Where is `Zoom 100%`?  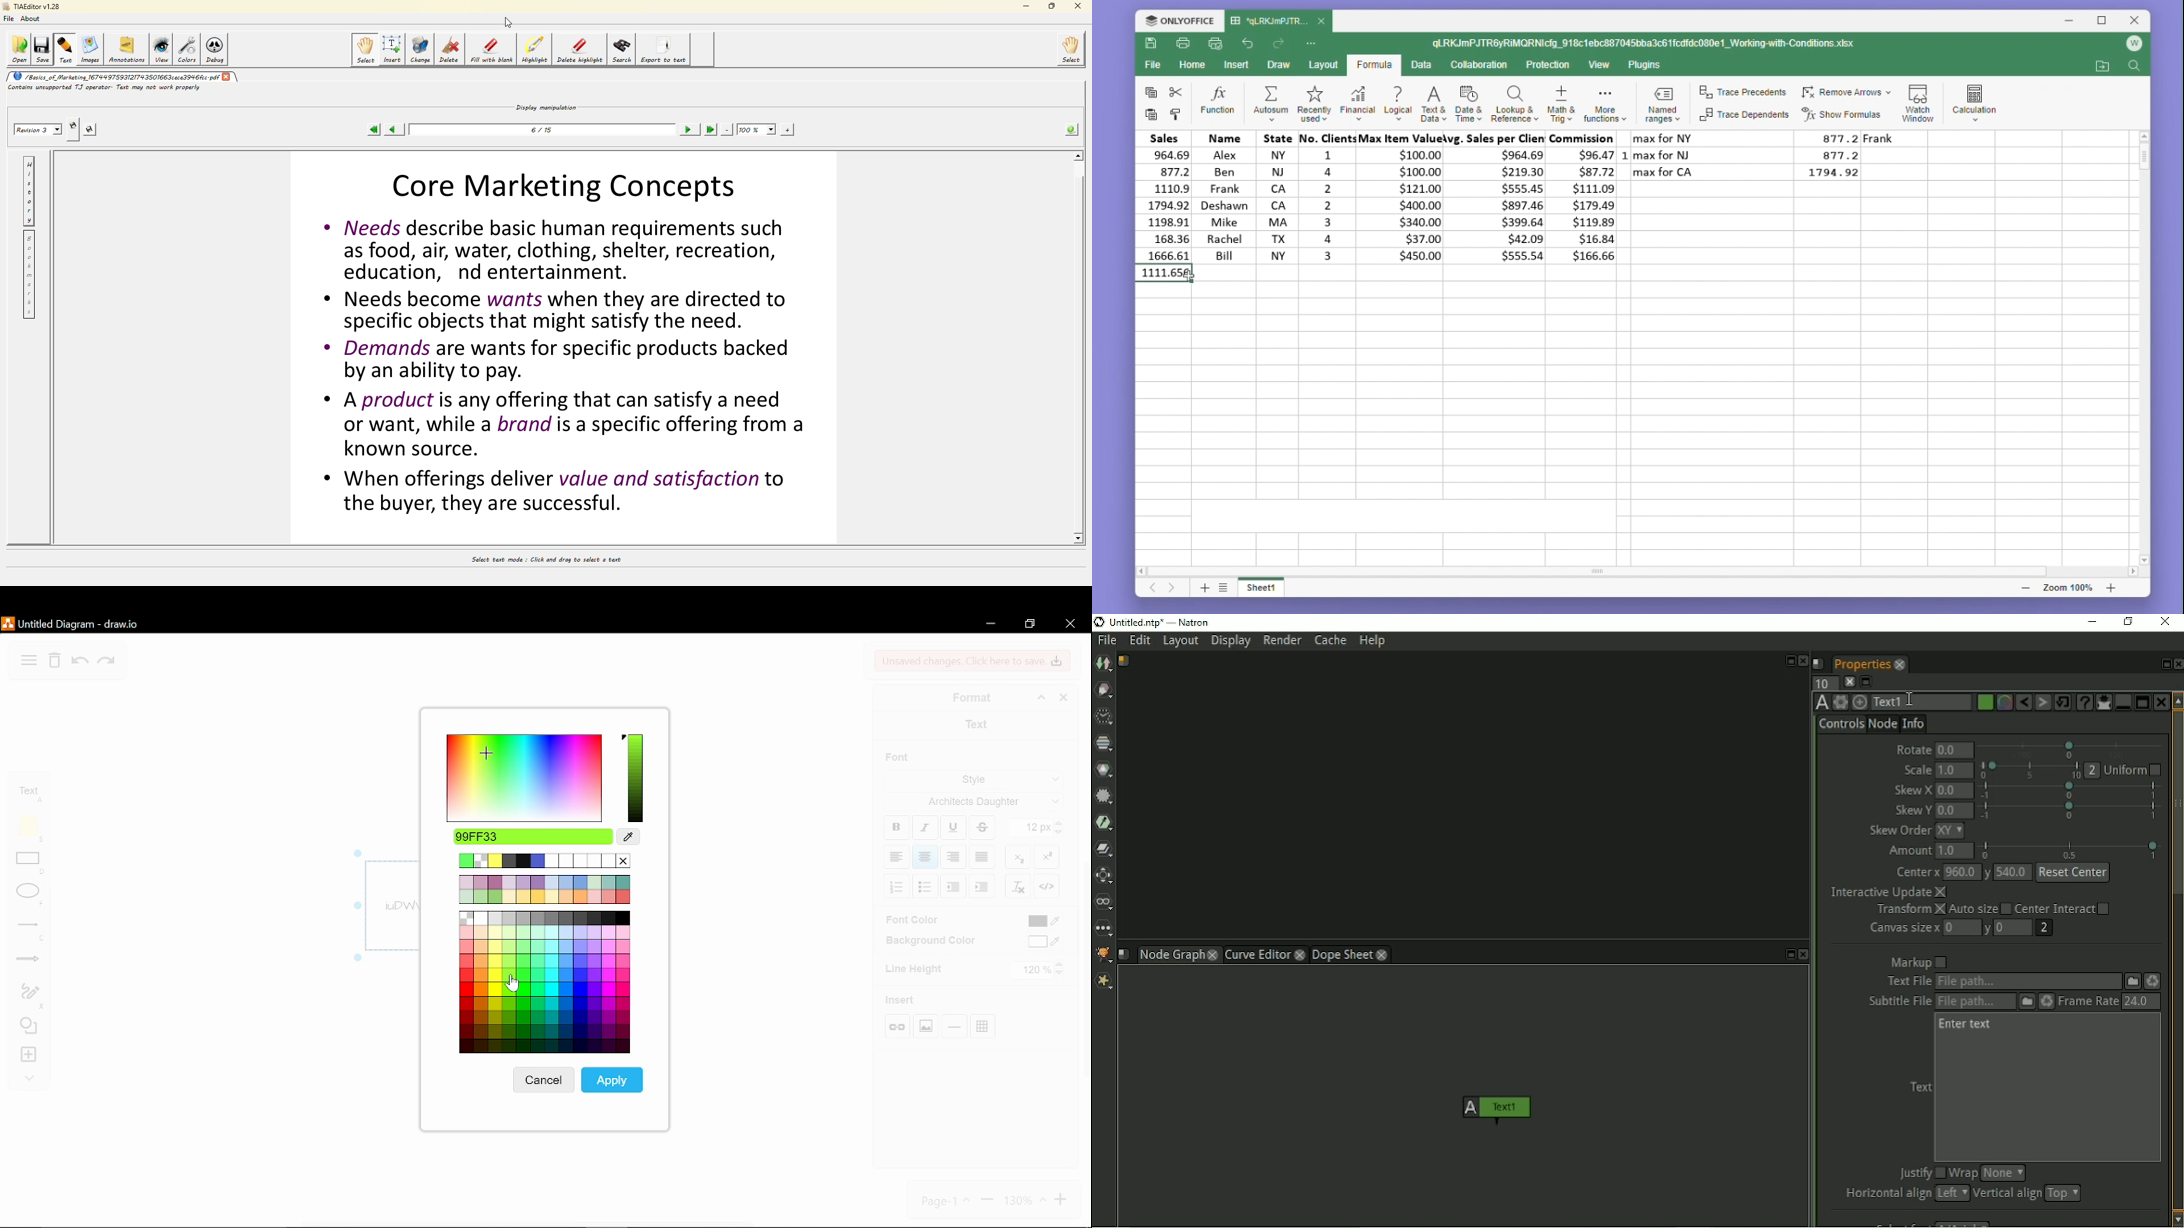 Zoom 100% is located at coordinates (2073, 588).